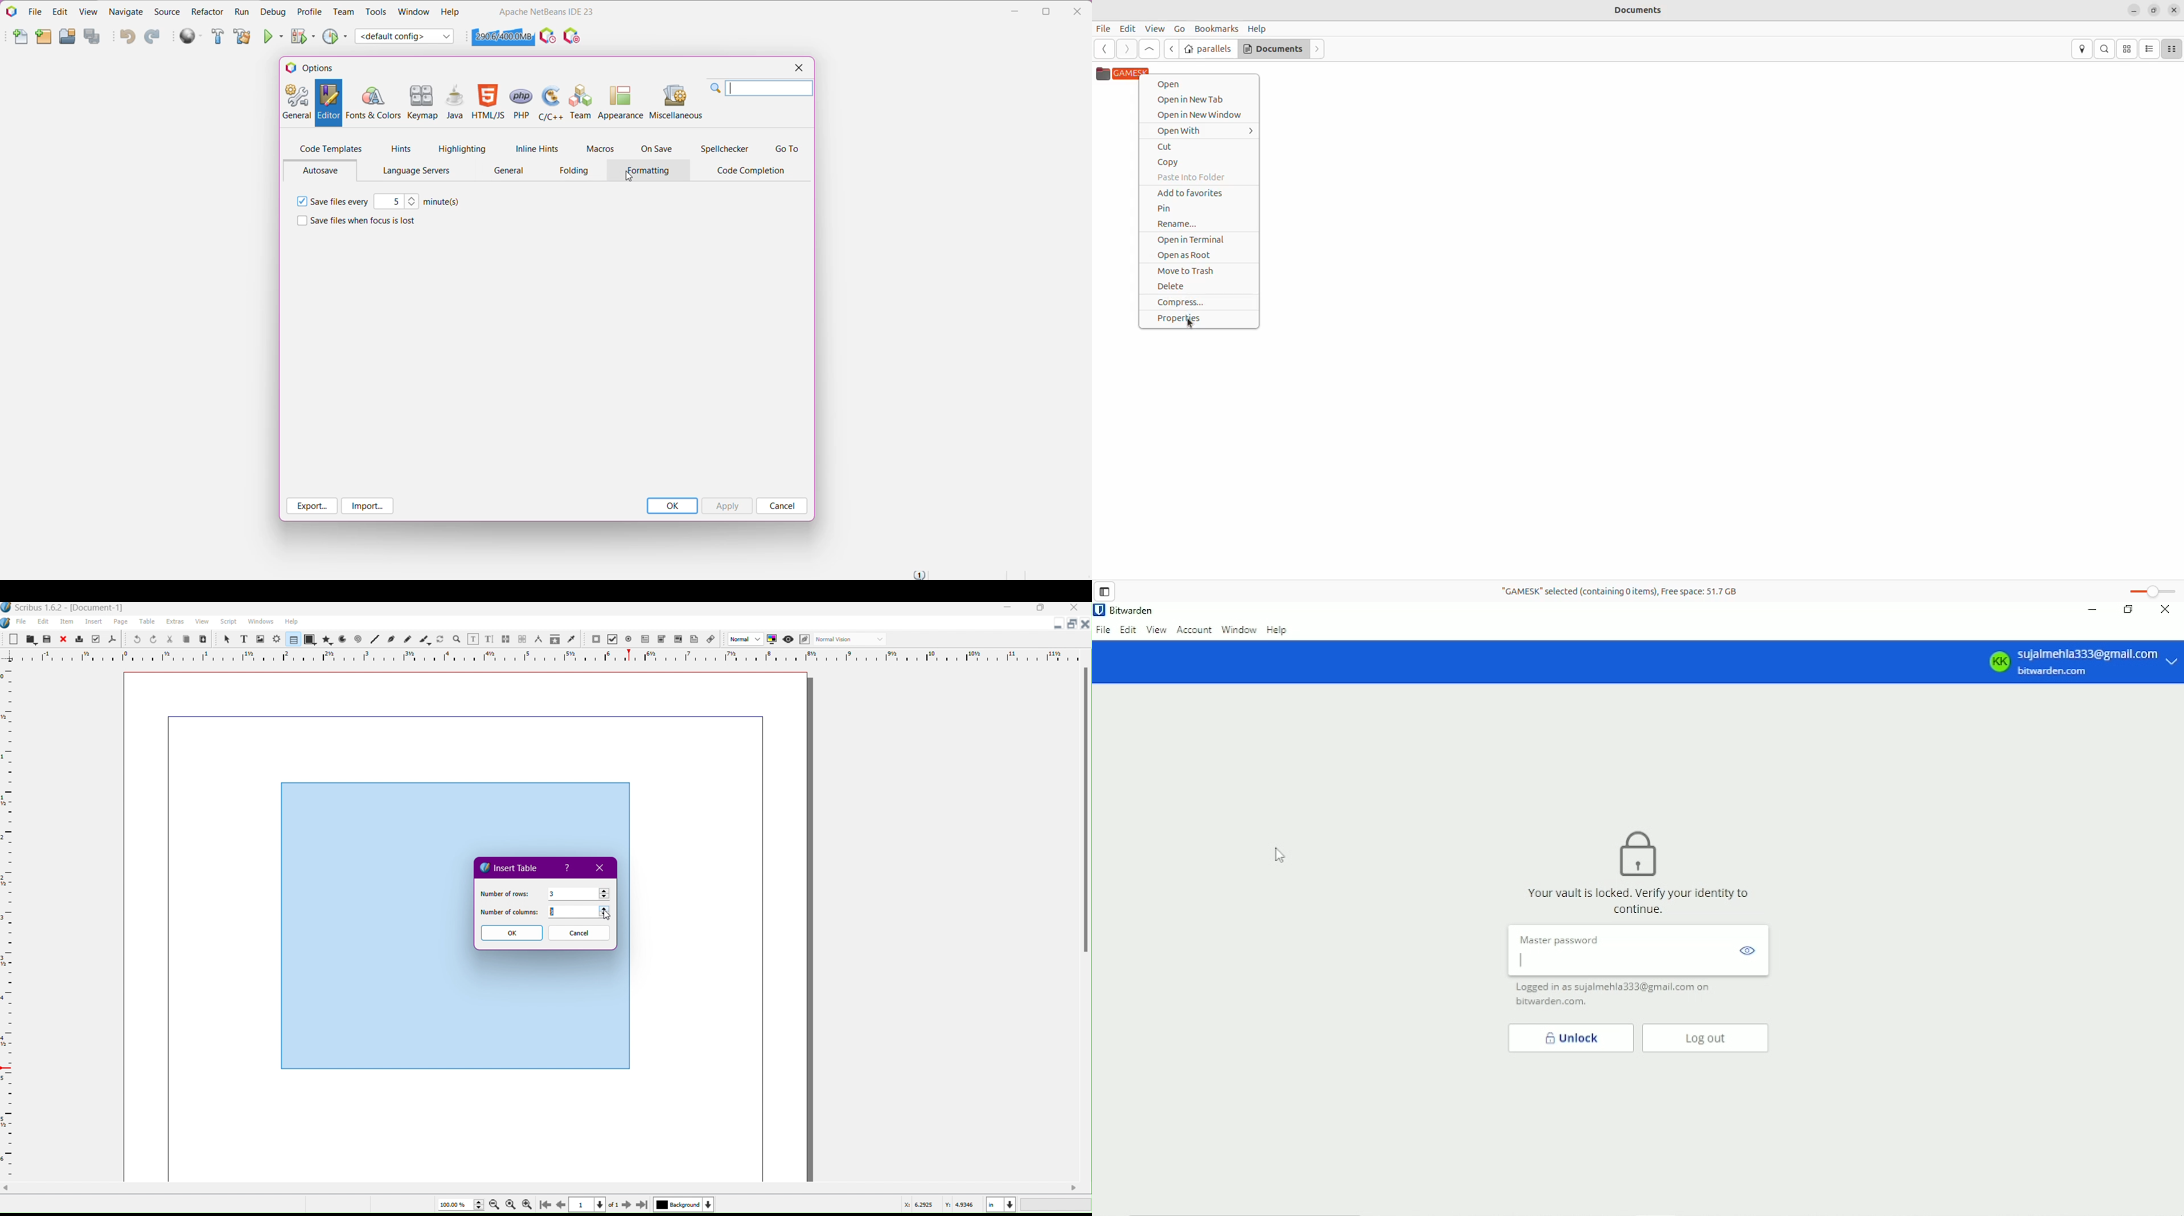 This screenshot has width=2184, height=1232. I want to click on Build Project, so click(218, 37).